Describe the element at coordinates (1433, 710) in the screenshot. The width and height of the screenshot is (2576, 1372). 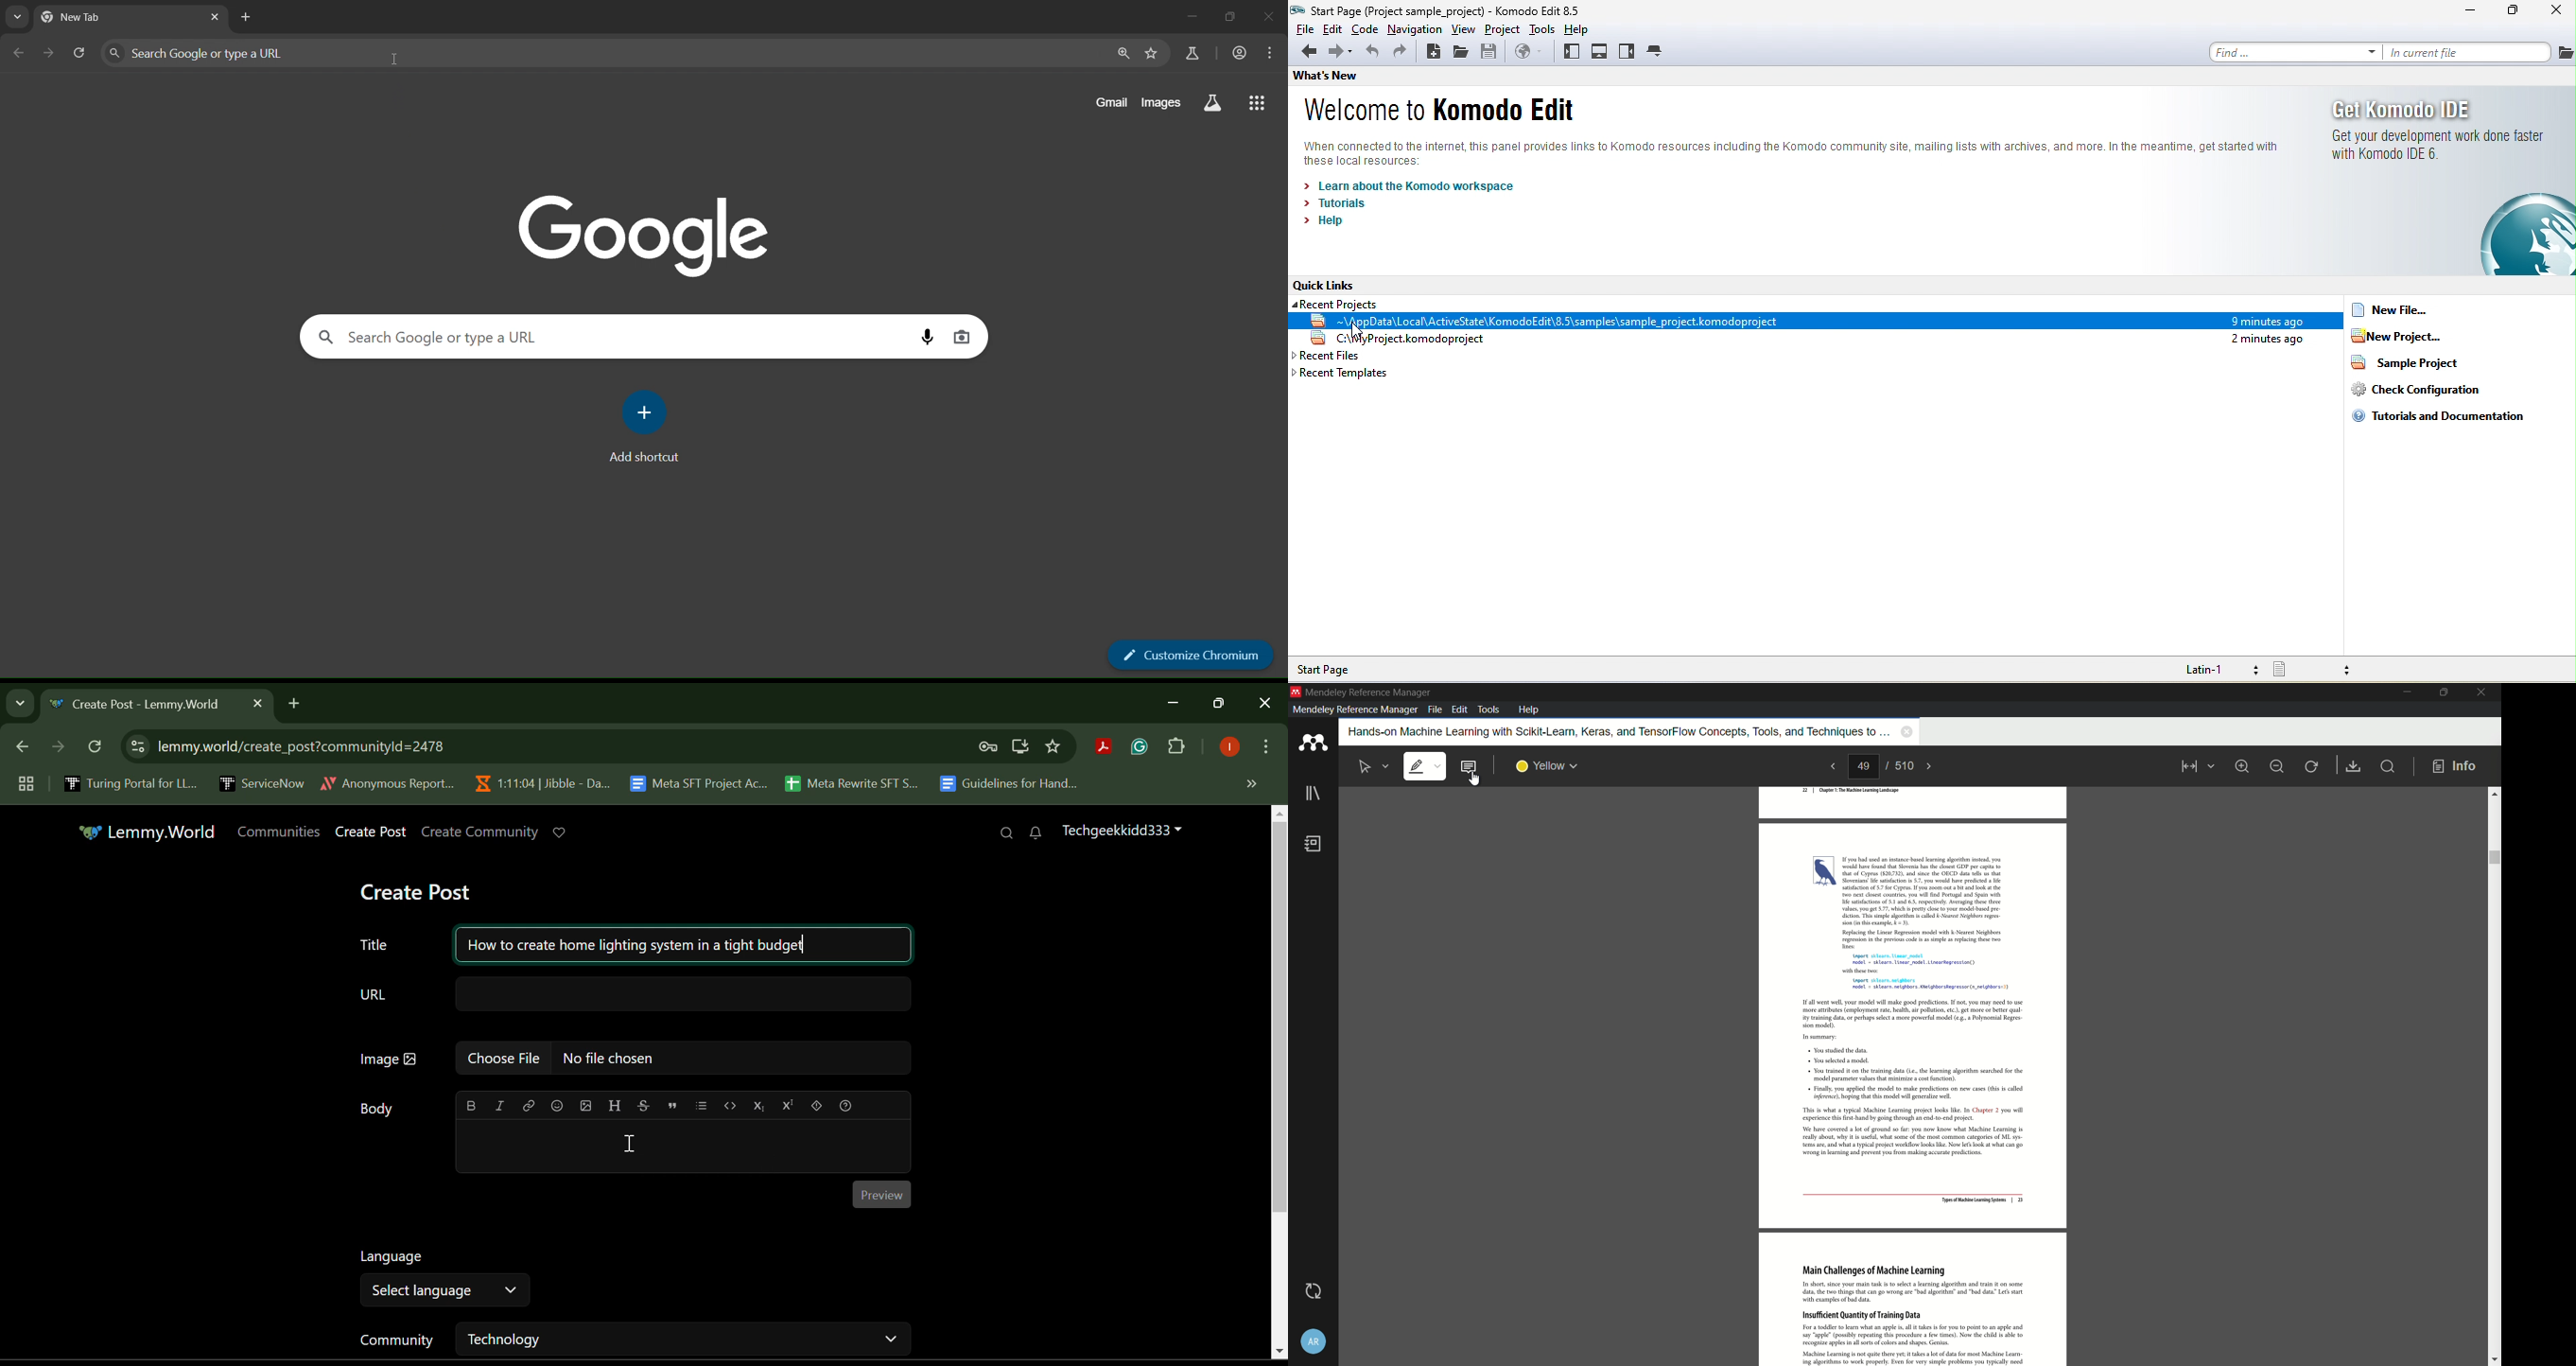
I see `file menu` at that location.